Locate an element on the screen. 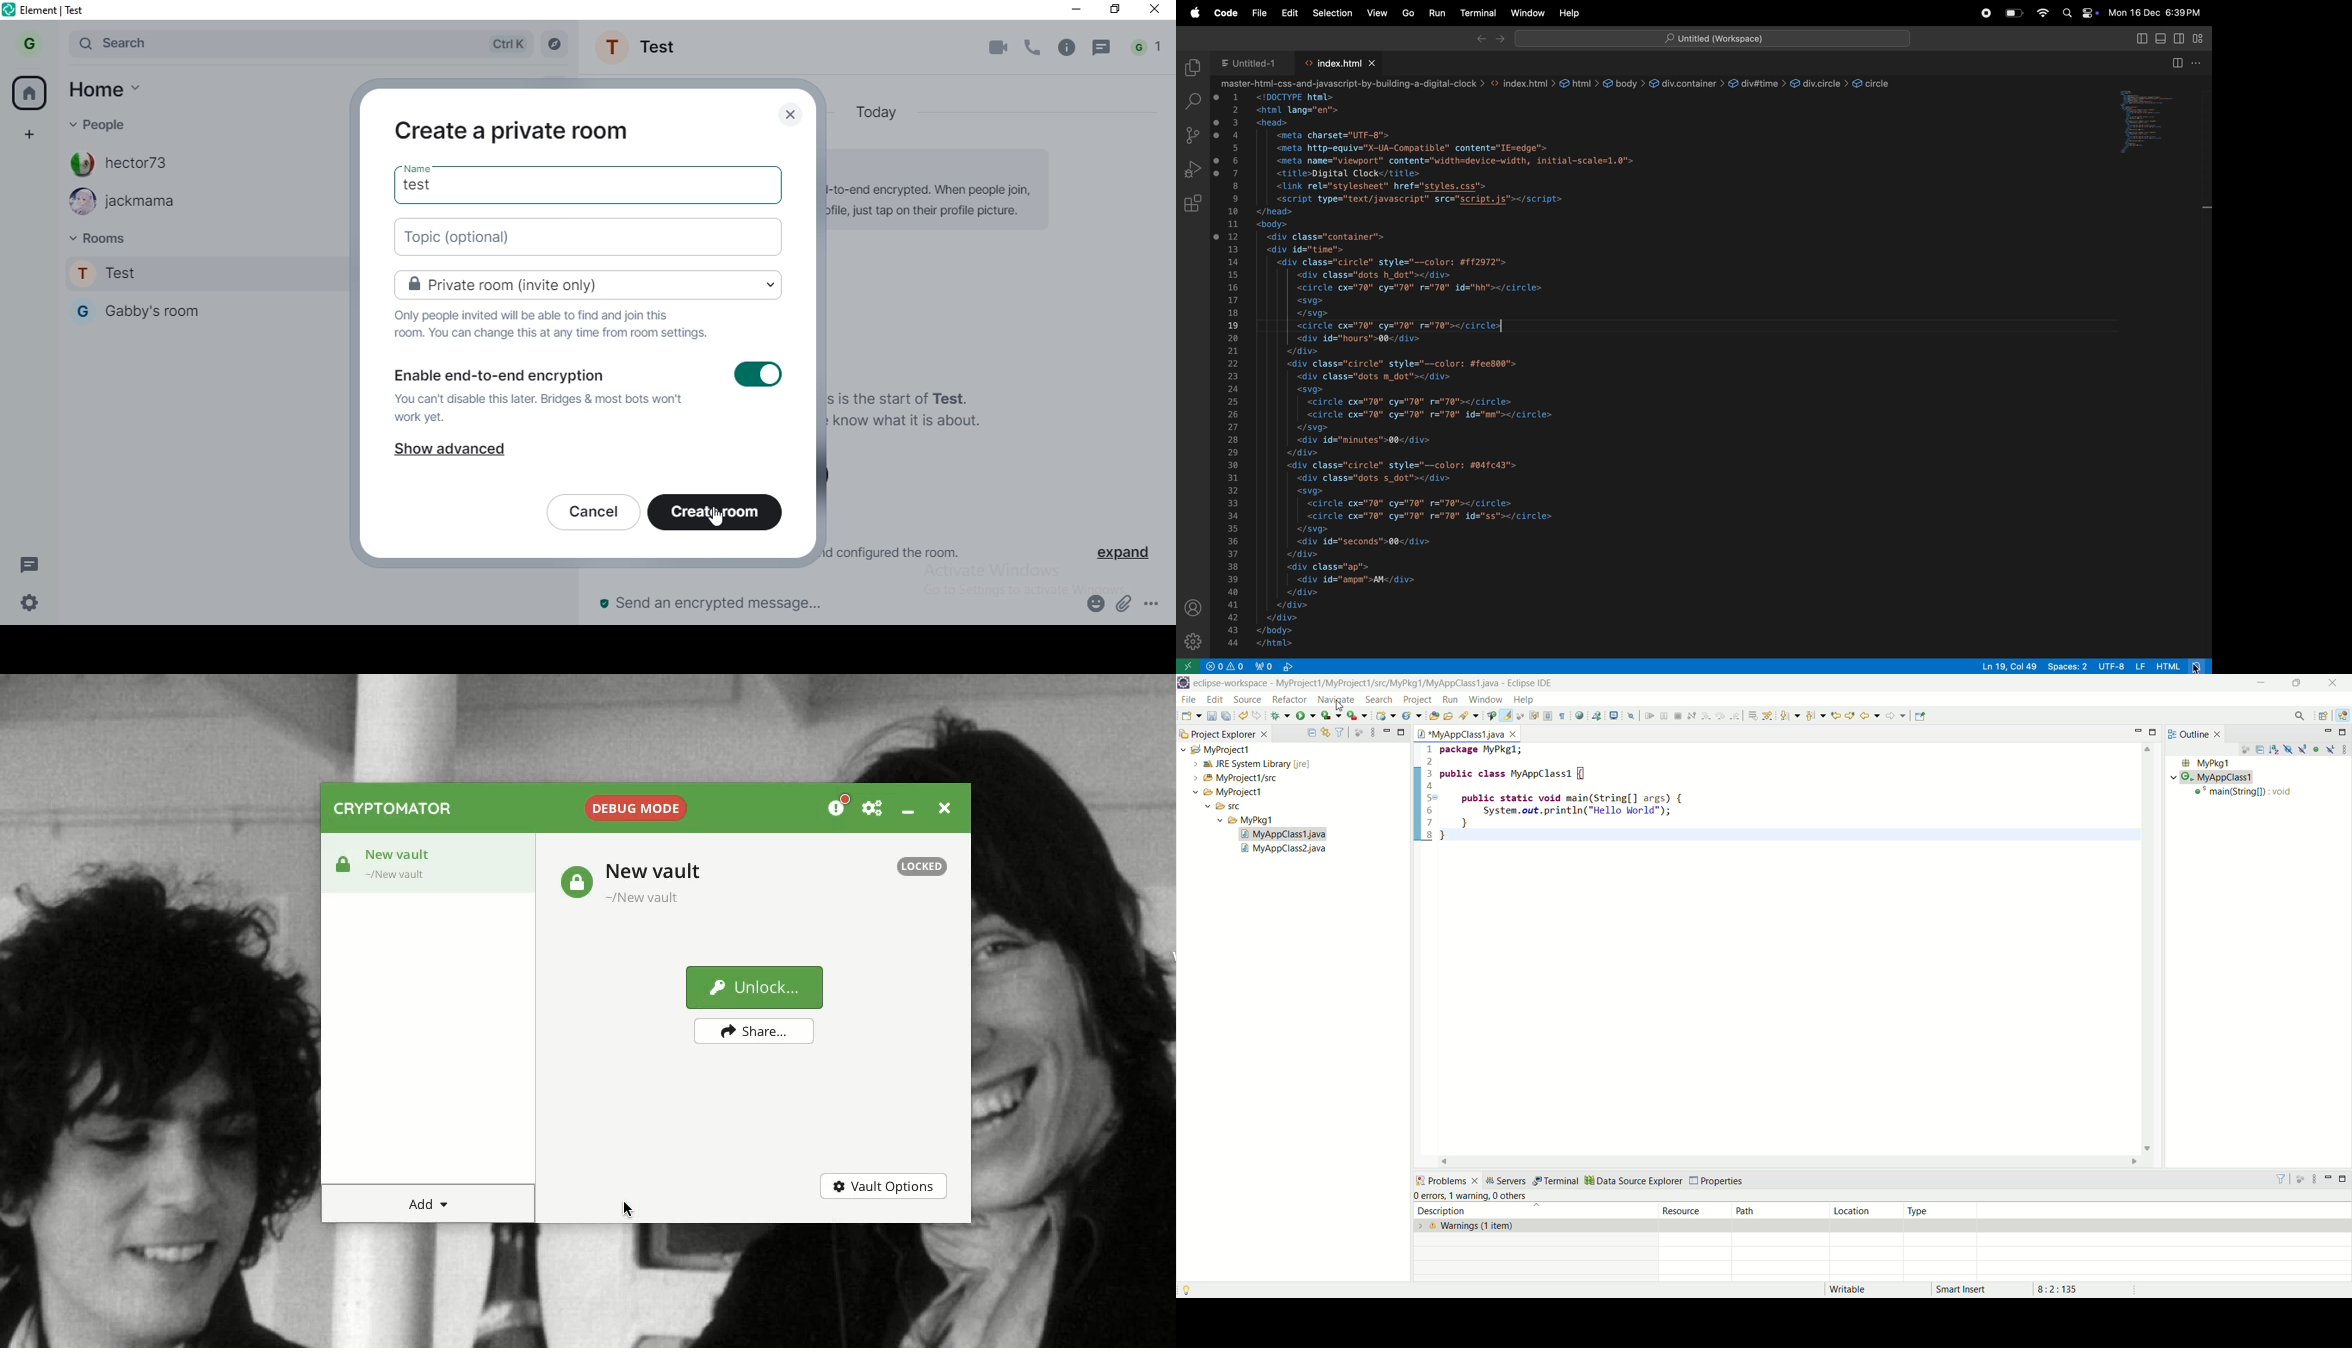 Image resolution: width=2352 pixels, height=1372 pixels. add space is located at coordinates (32, 141).